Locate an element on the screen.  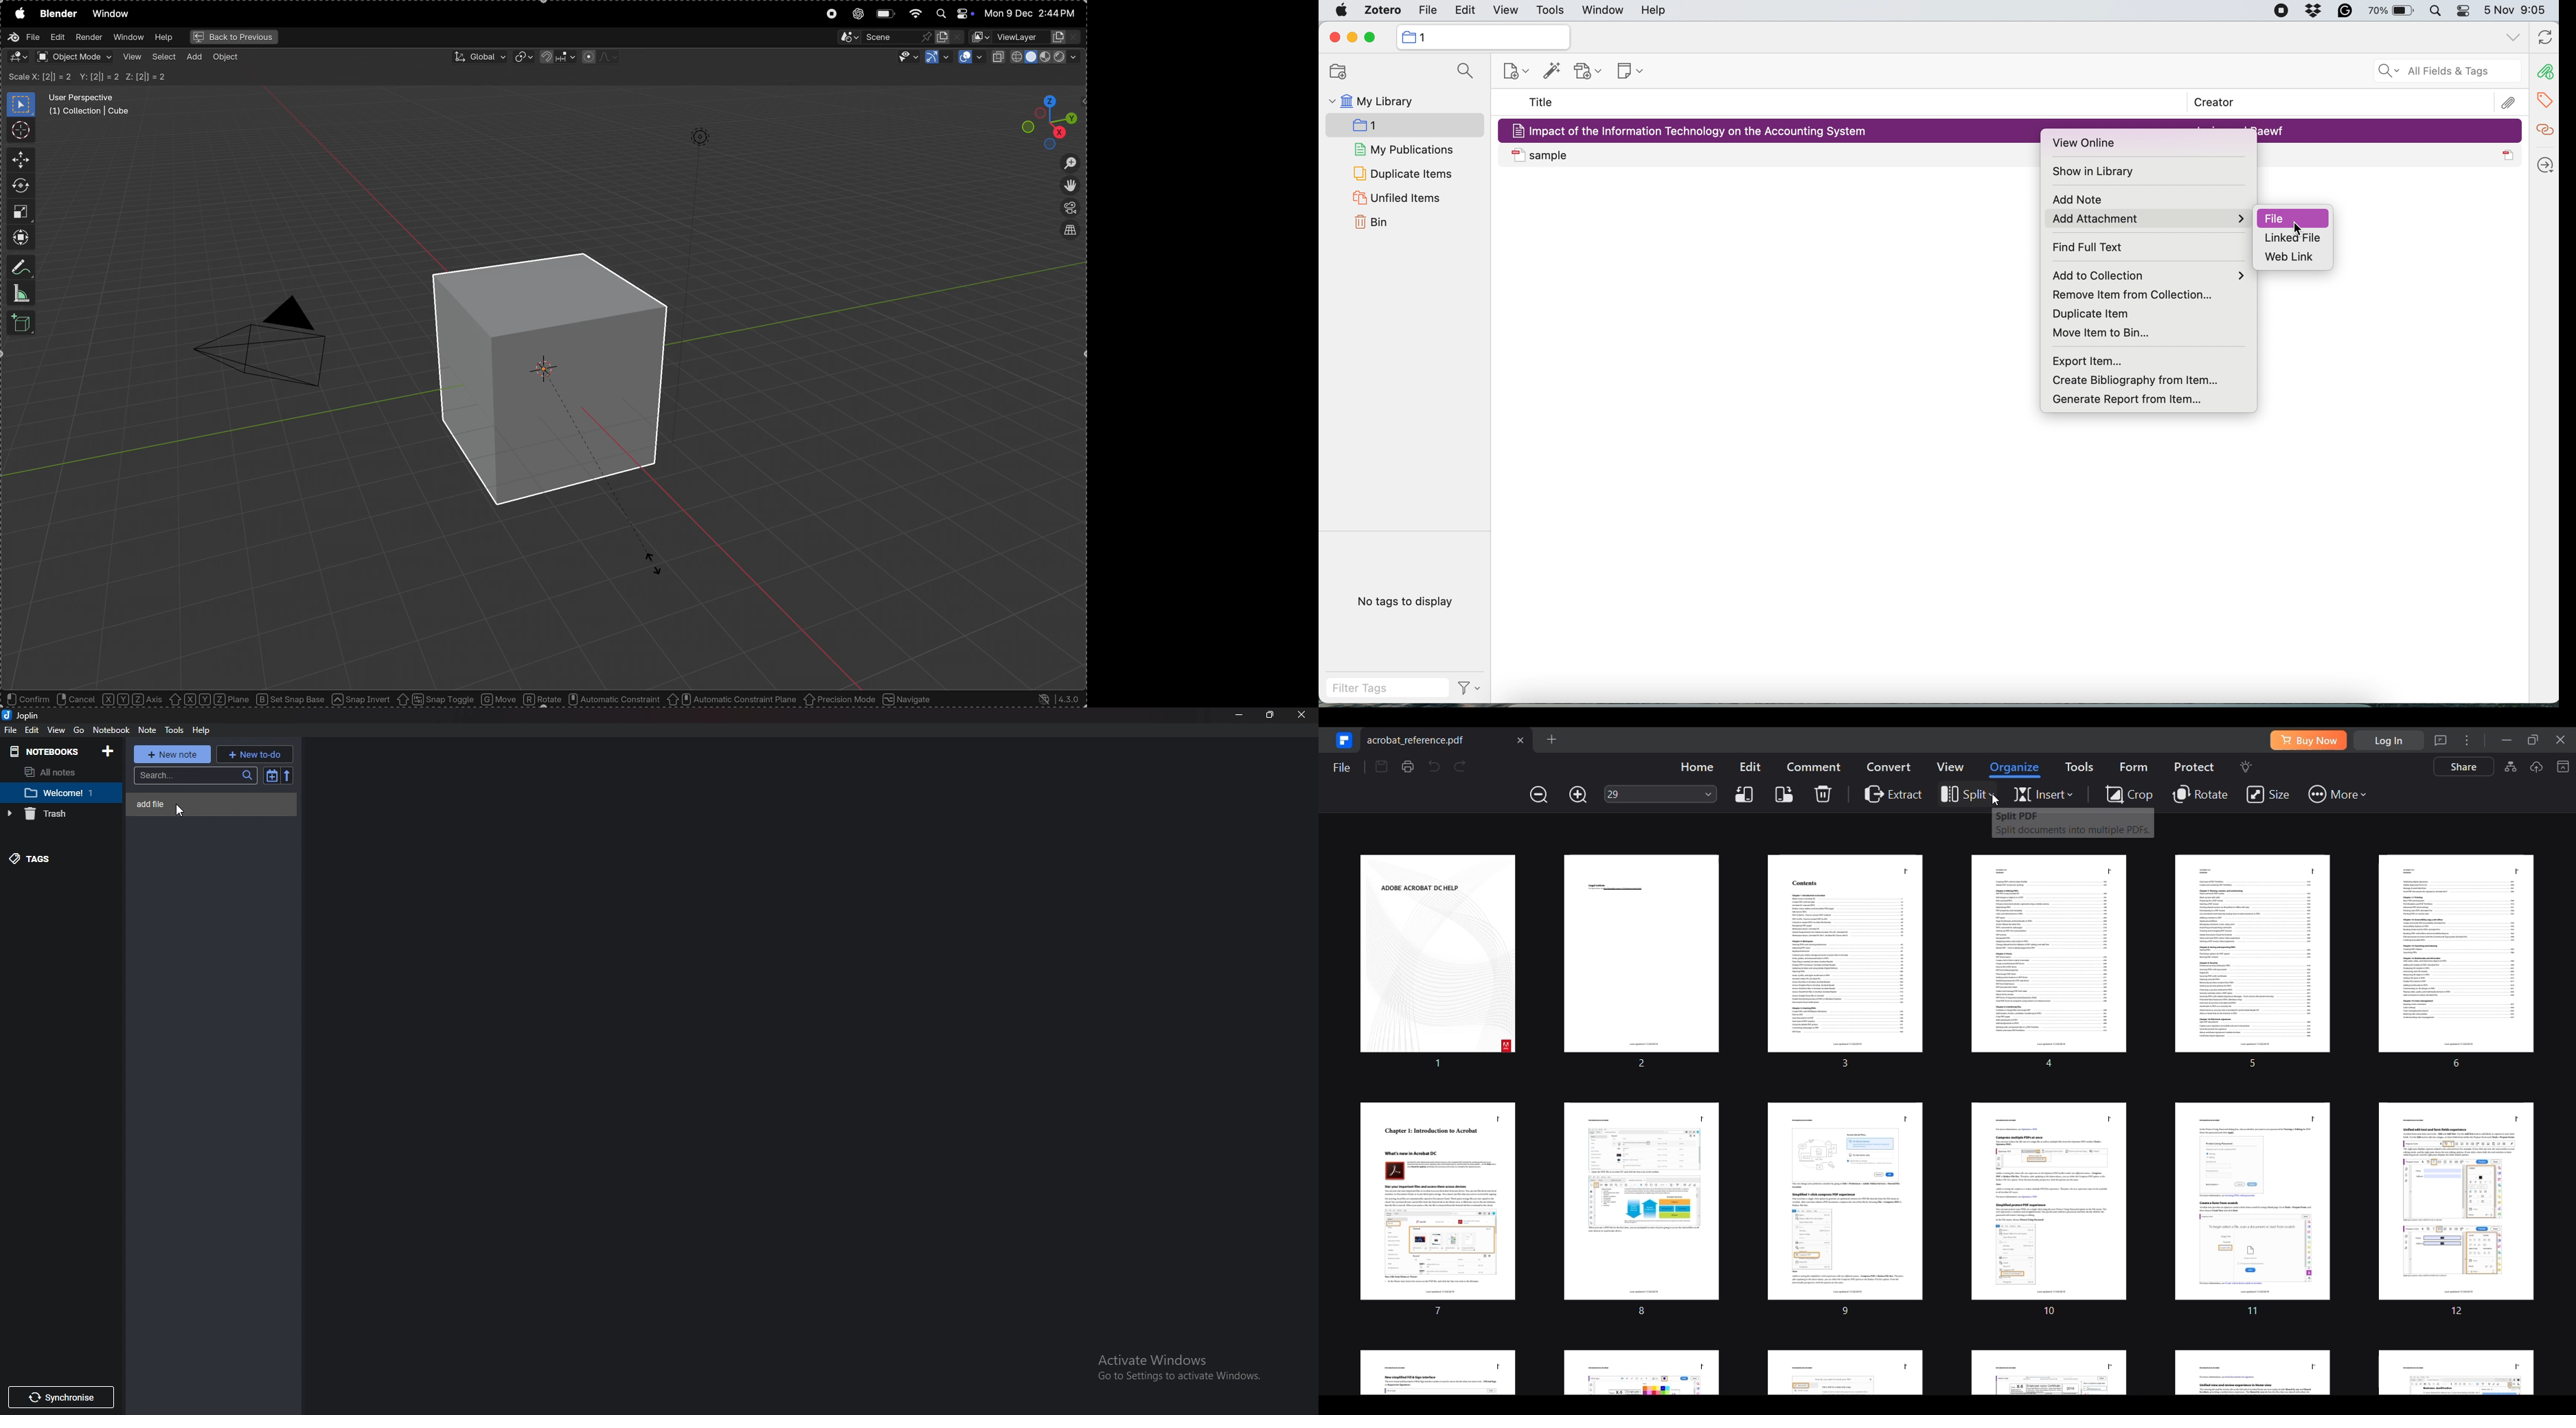
Home is located at coordinates (1696, 766).